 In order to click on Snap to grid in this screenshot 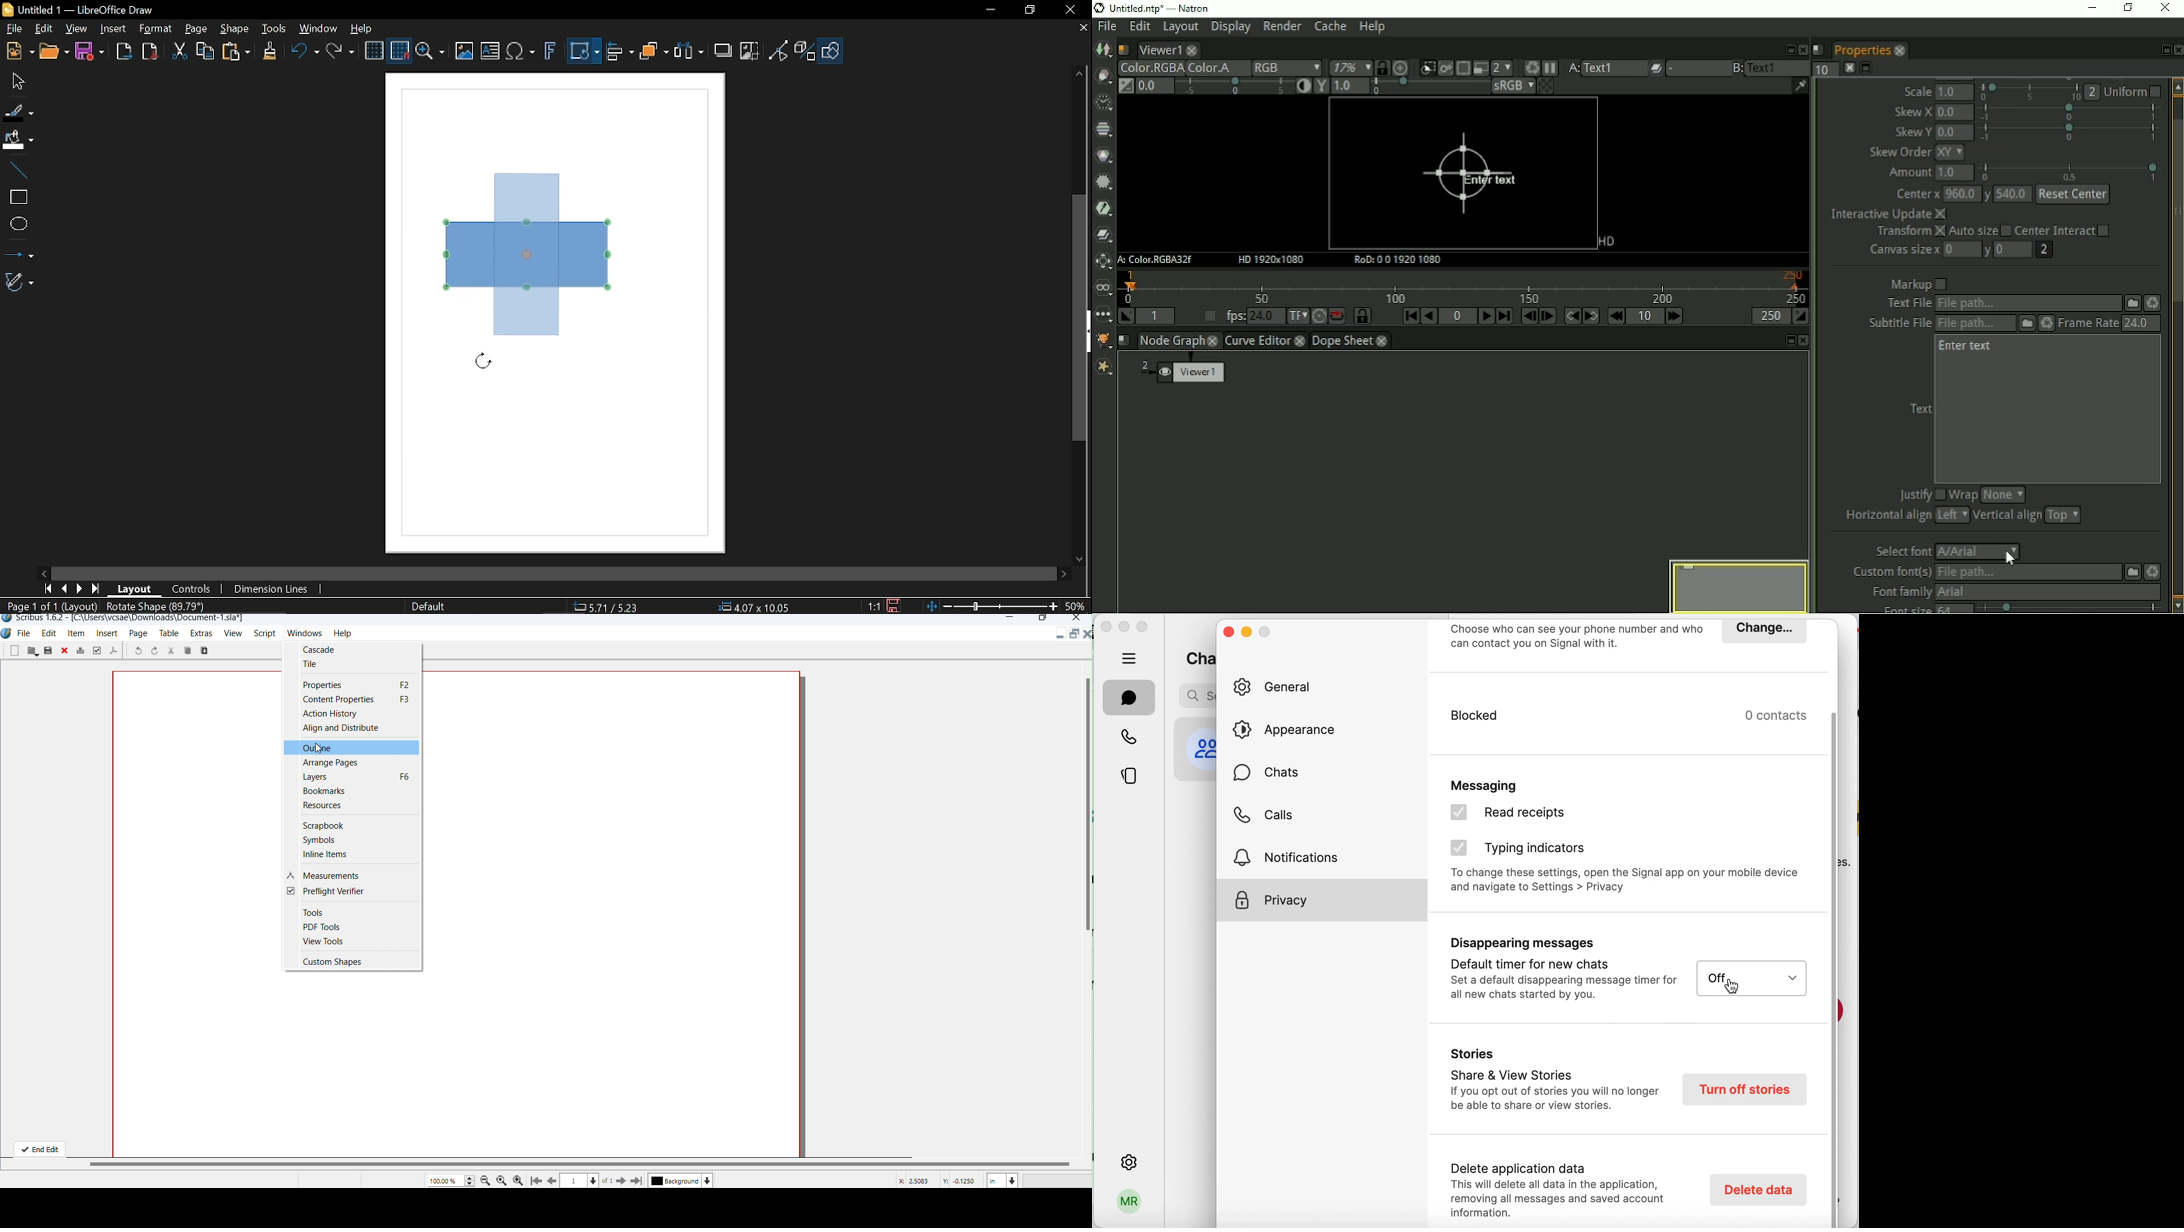, I will do `click(399, 51)`.